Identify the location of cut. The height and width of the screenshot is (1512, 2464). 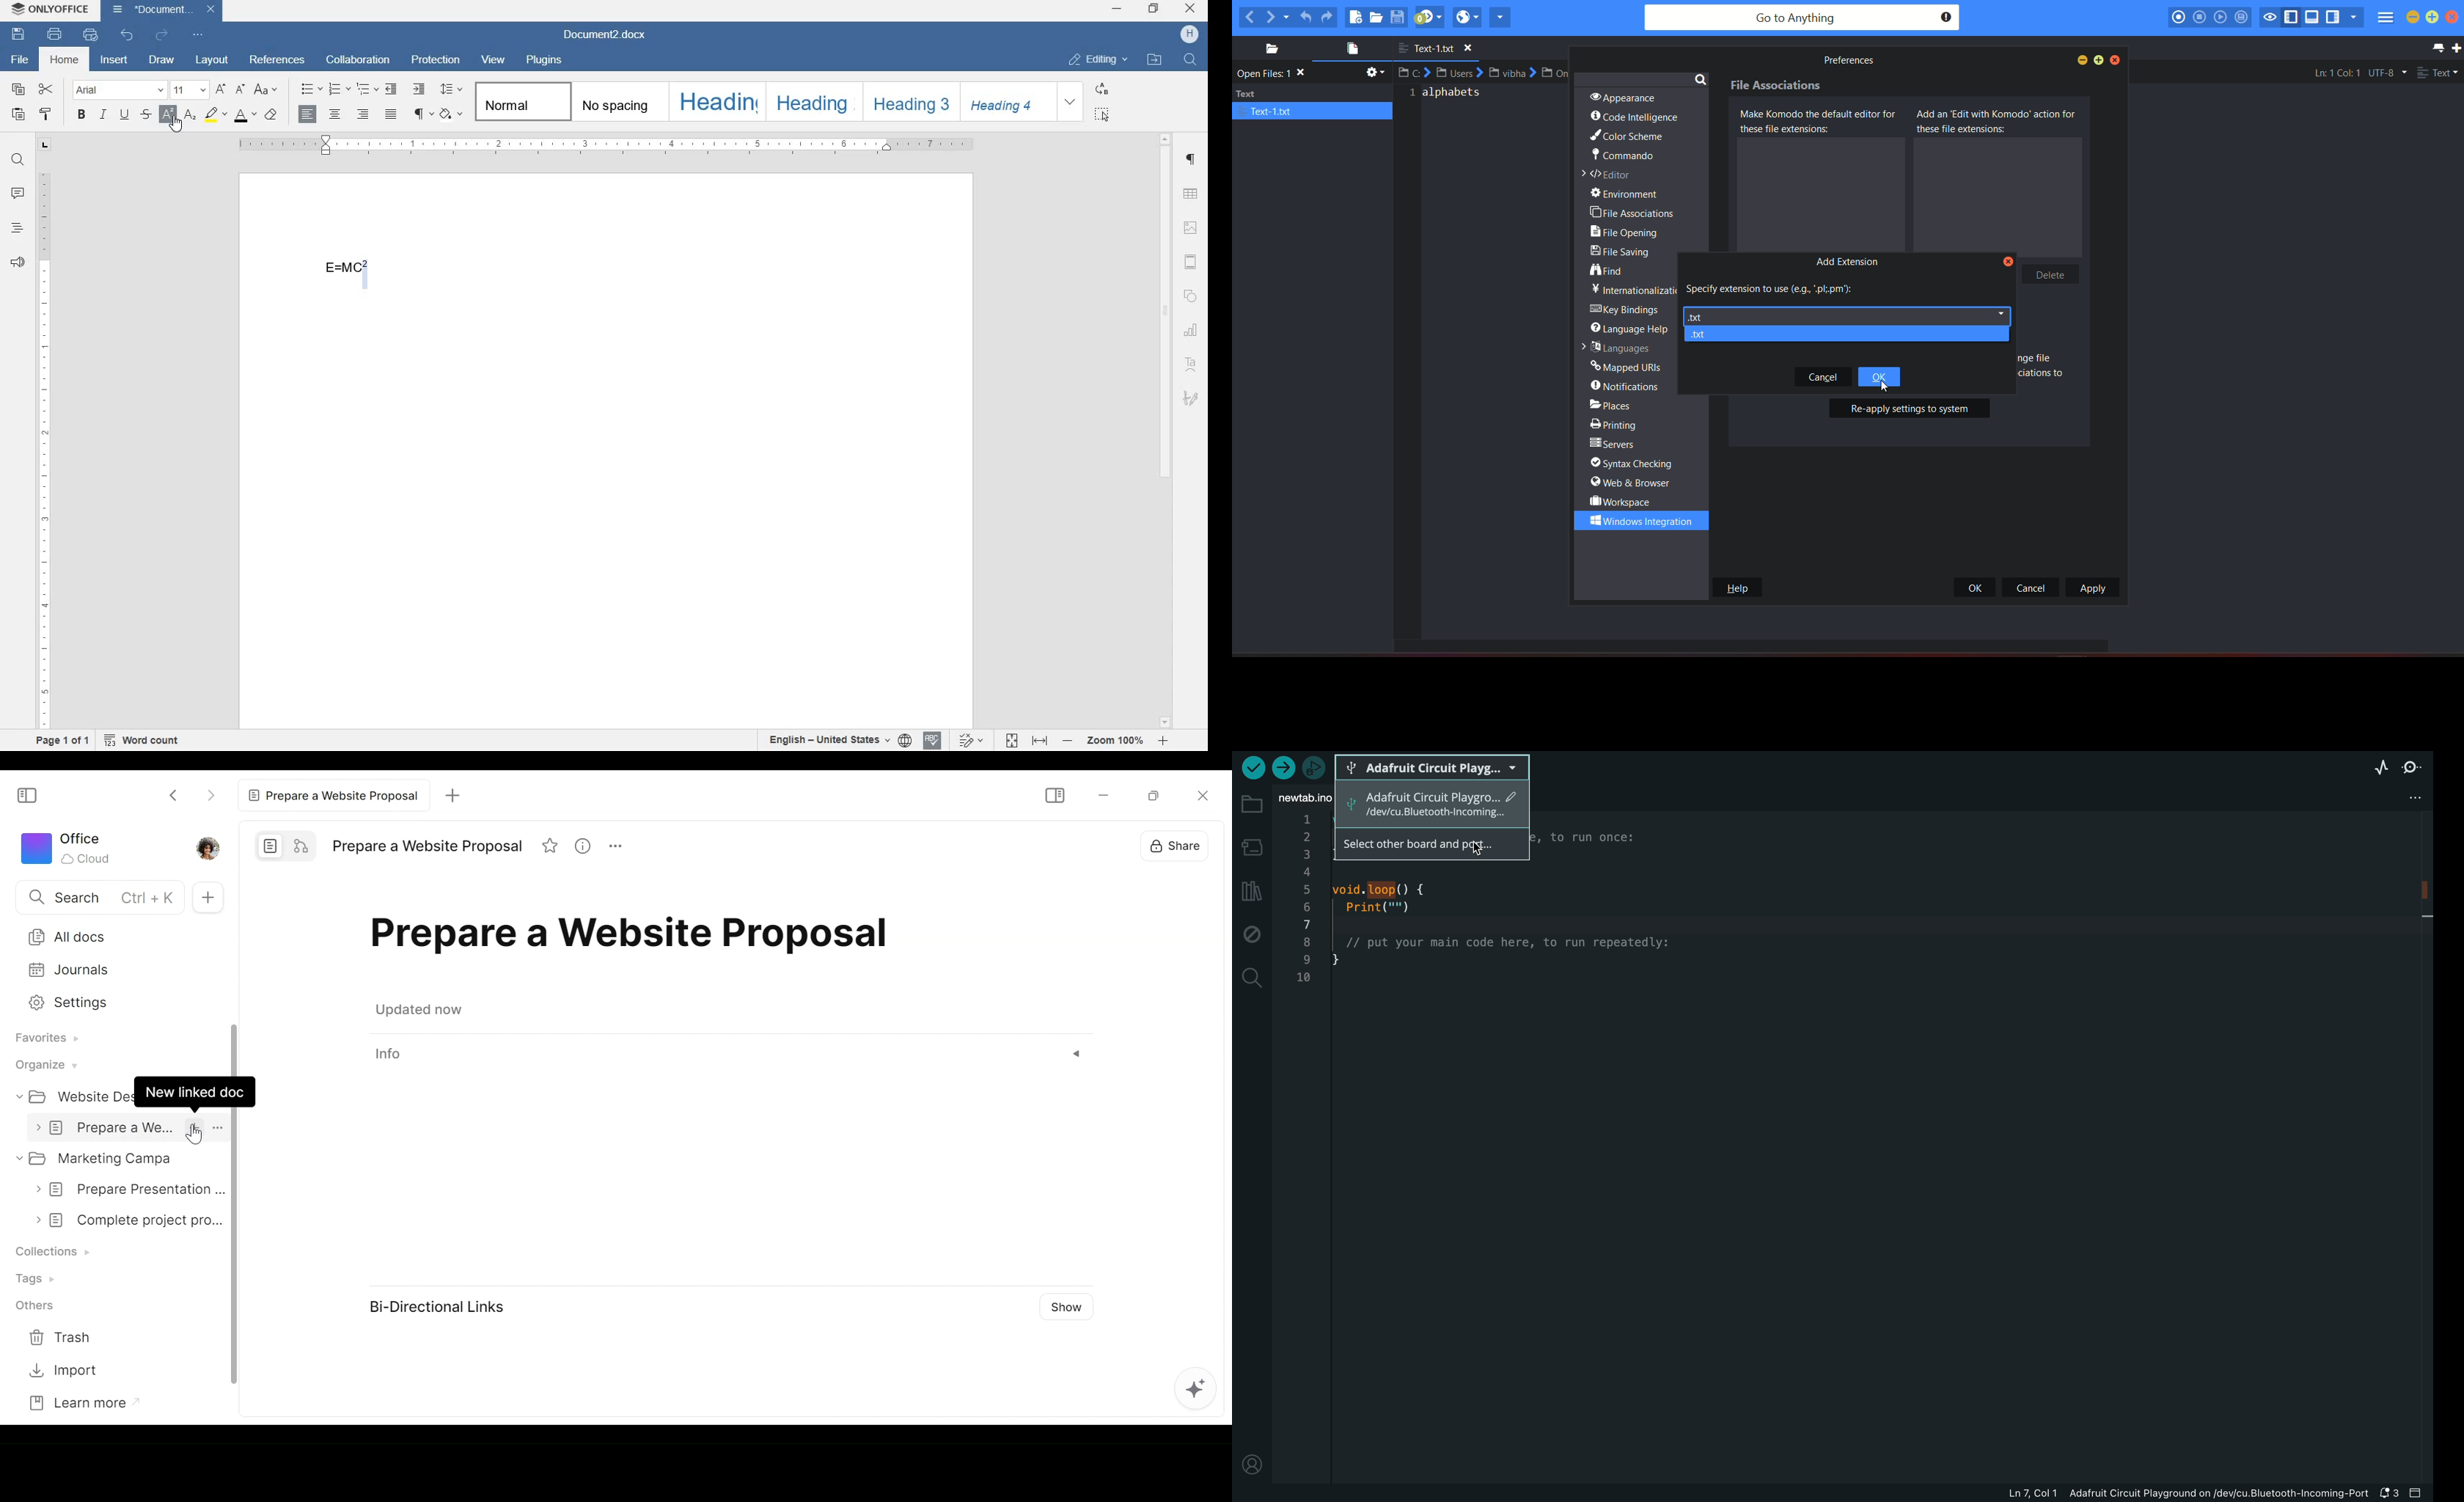
(47, 88).